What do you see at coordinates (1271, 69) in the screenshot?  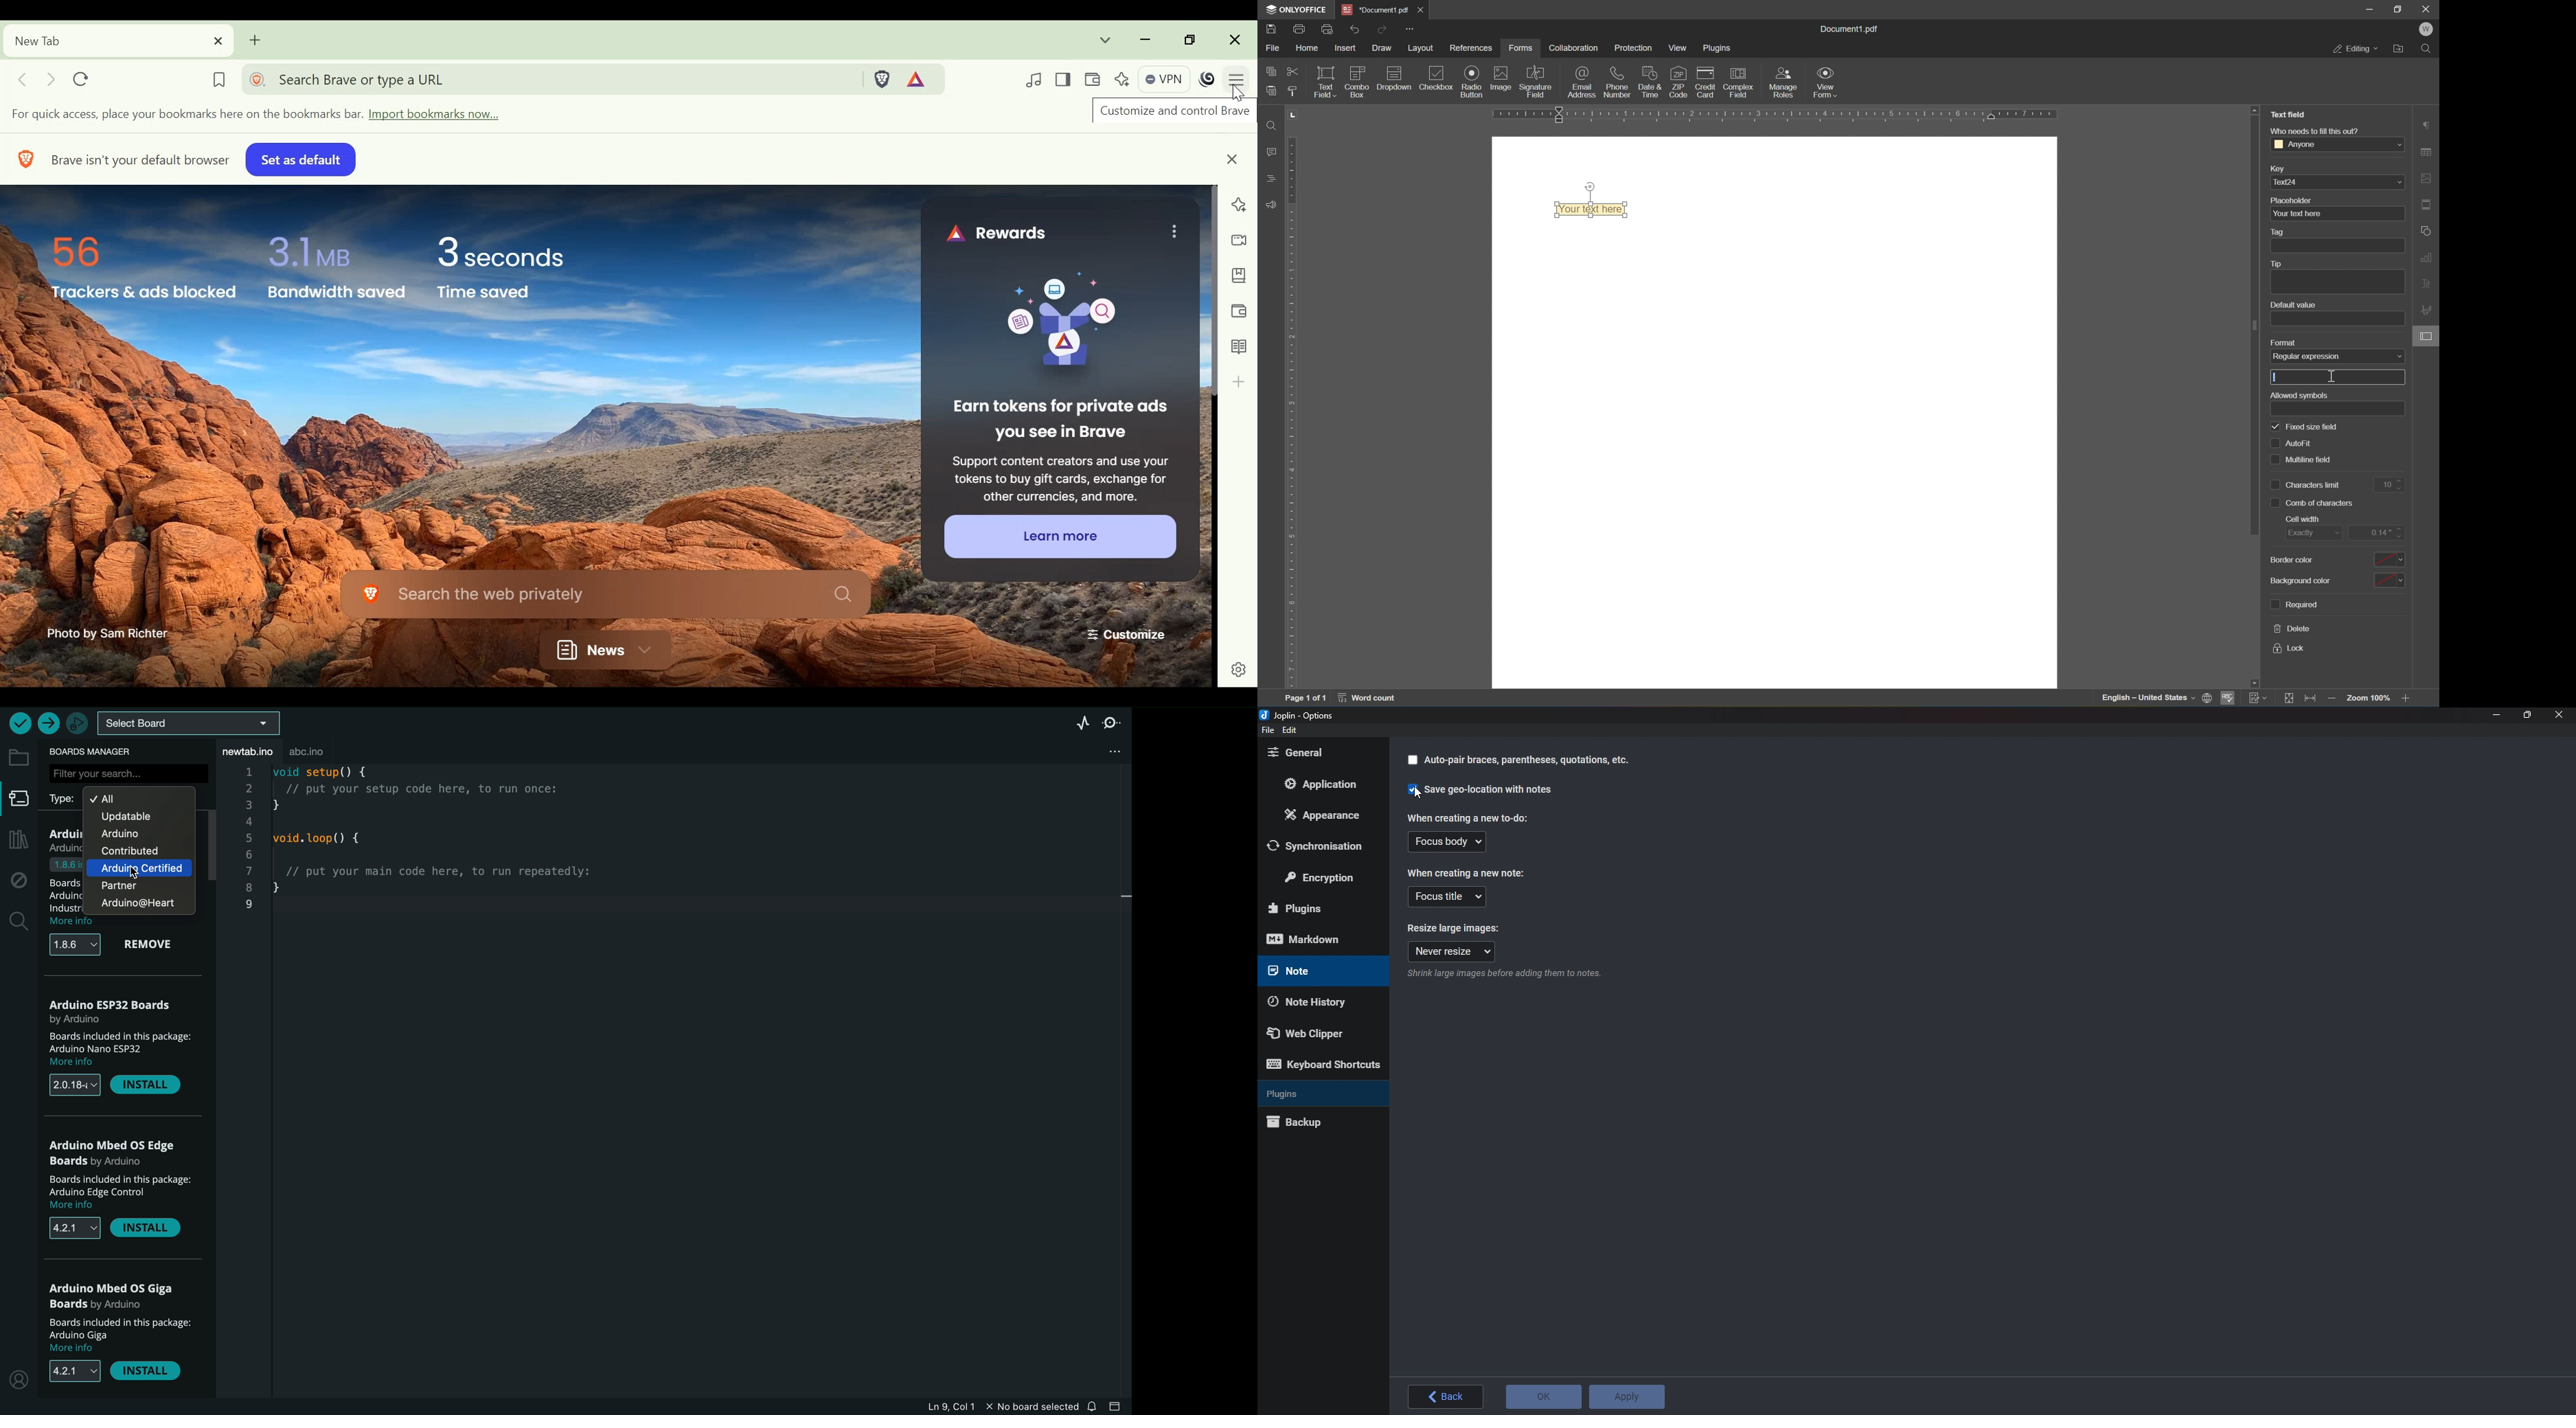 I see `copy` at bounding box center [1271, 69].